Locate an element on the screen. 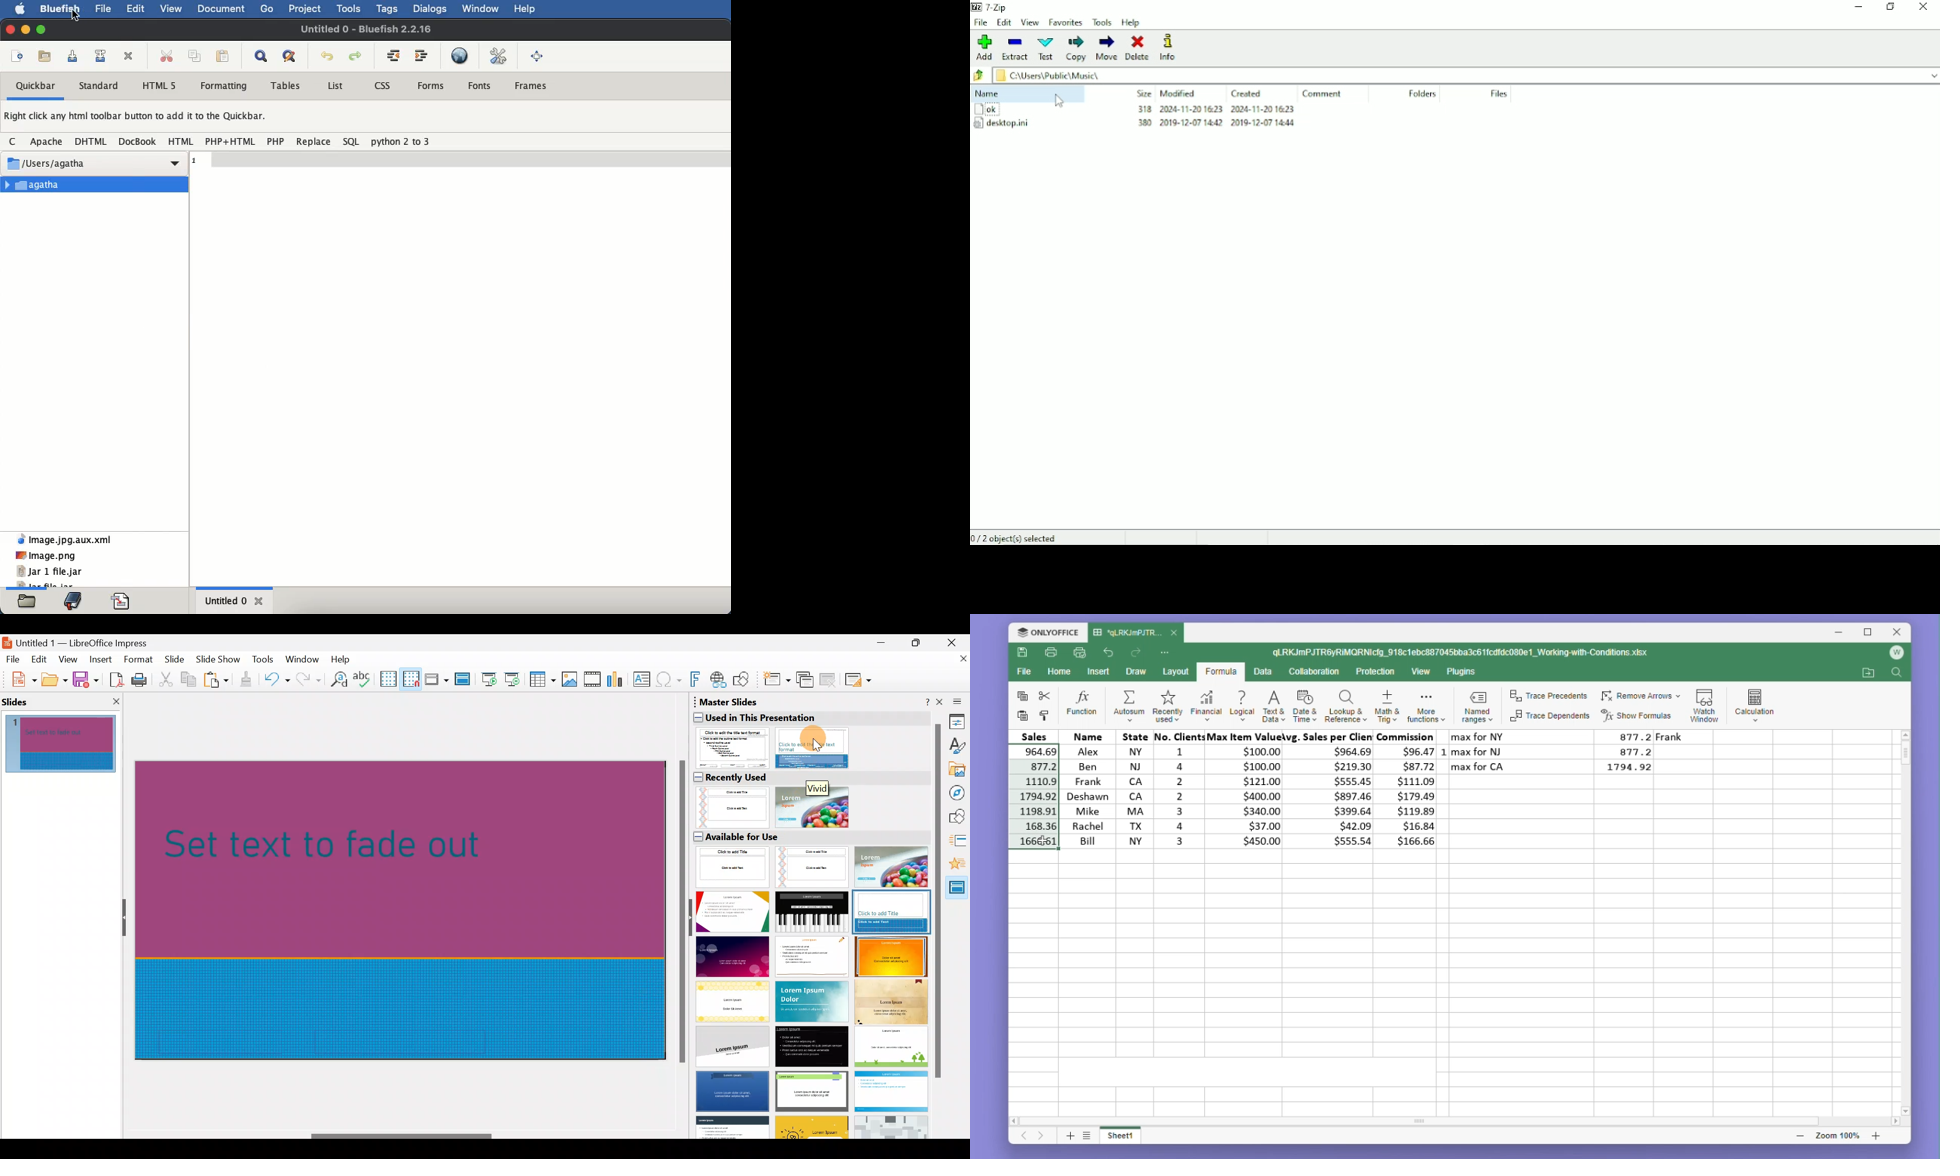 The width and height of the screenshot is (1960, 1176). minimize is located at coordinates (26, 30).